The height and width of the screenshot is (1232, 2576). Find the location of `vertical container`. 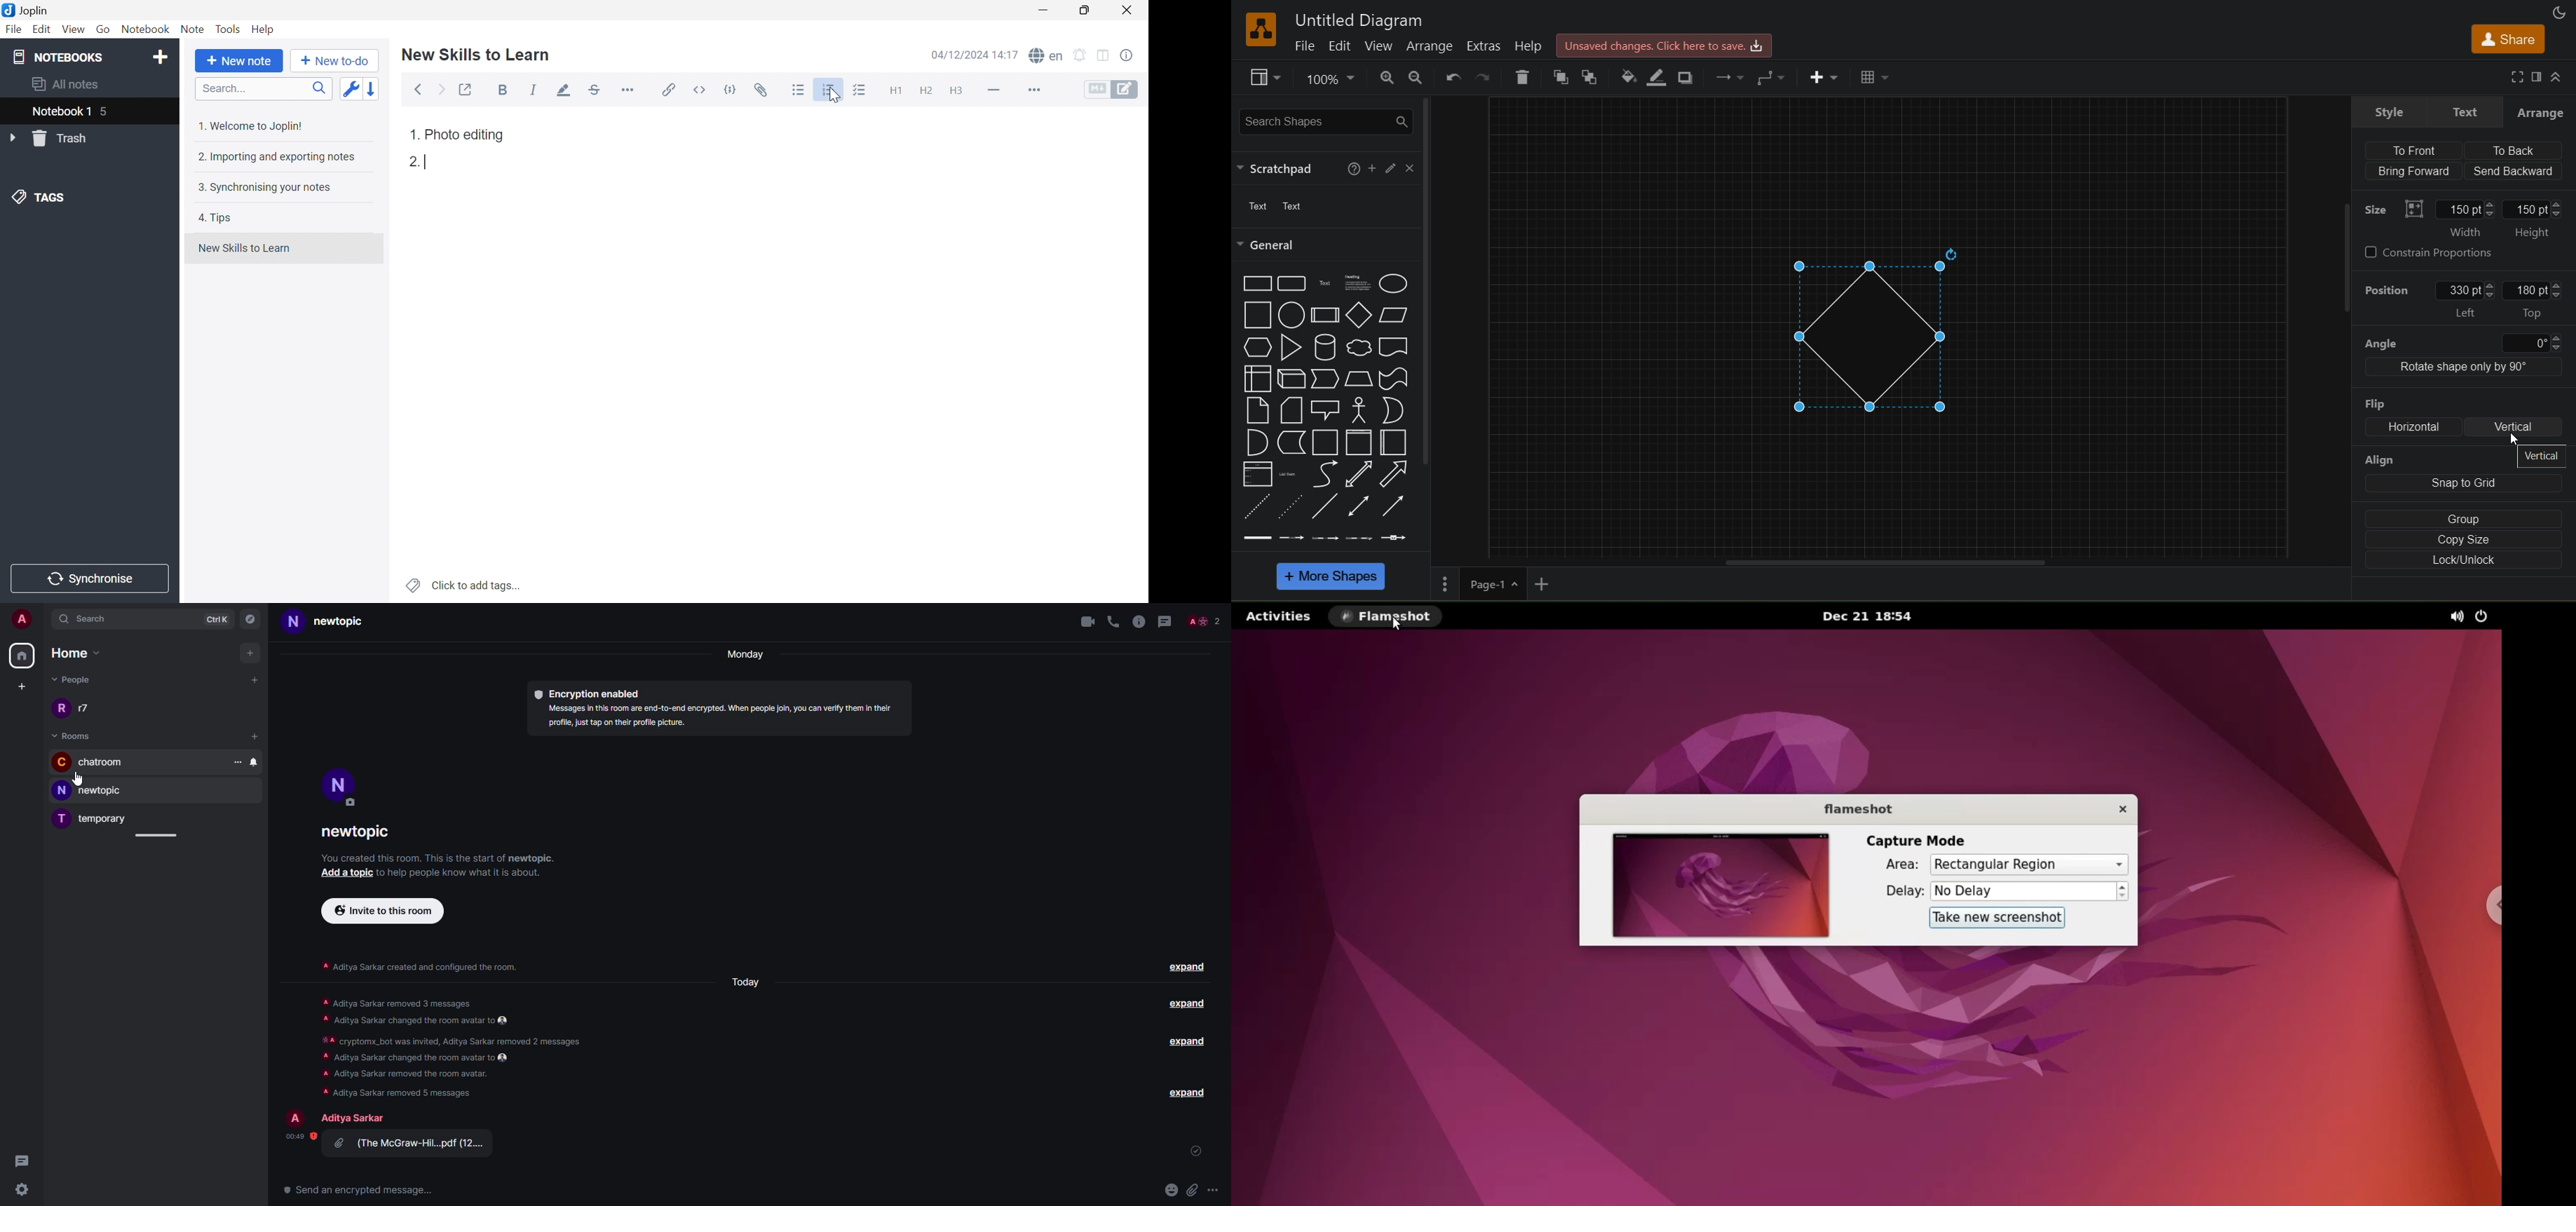

vertical container is located at coordinates (1360, 442).